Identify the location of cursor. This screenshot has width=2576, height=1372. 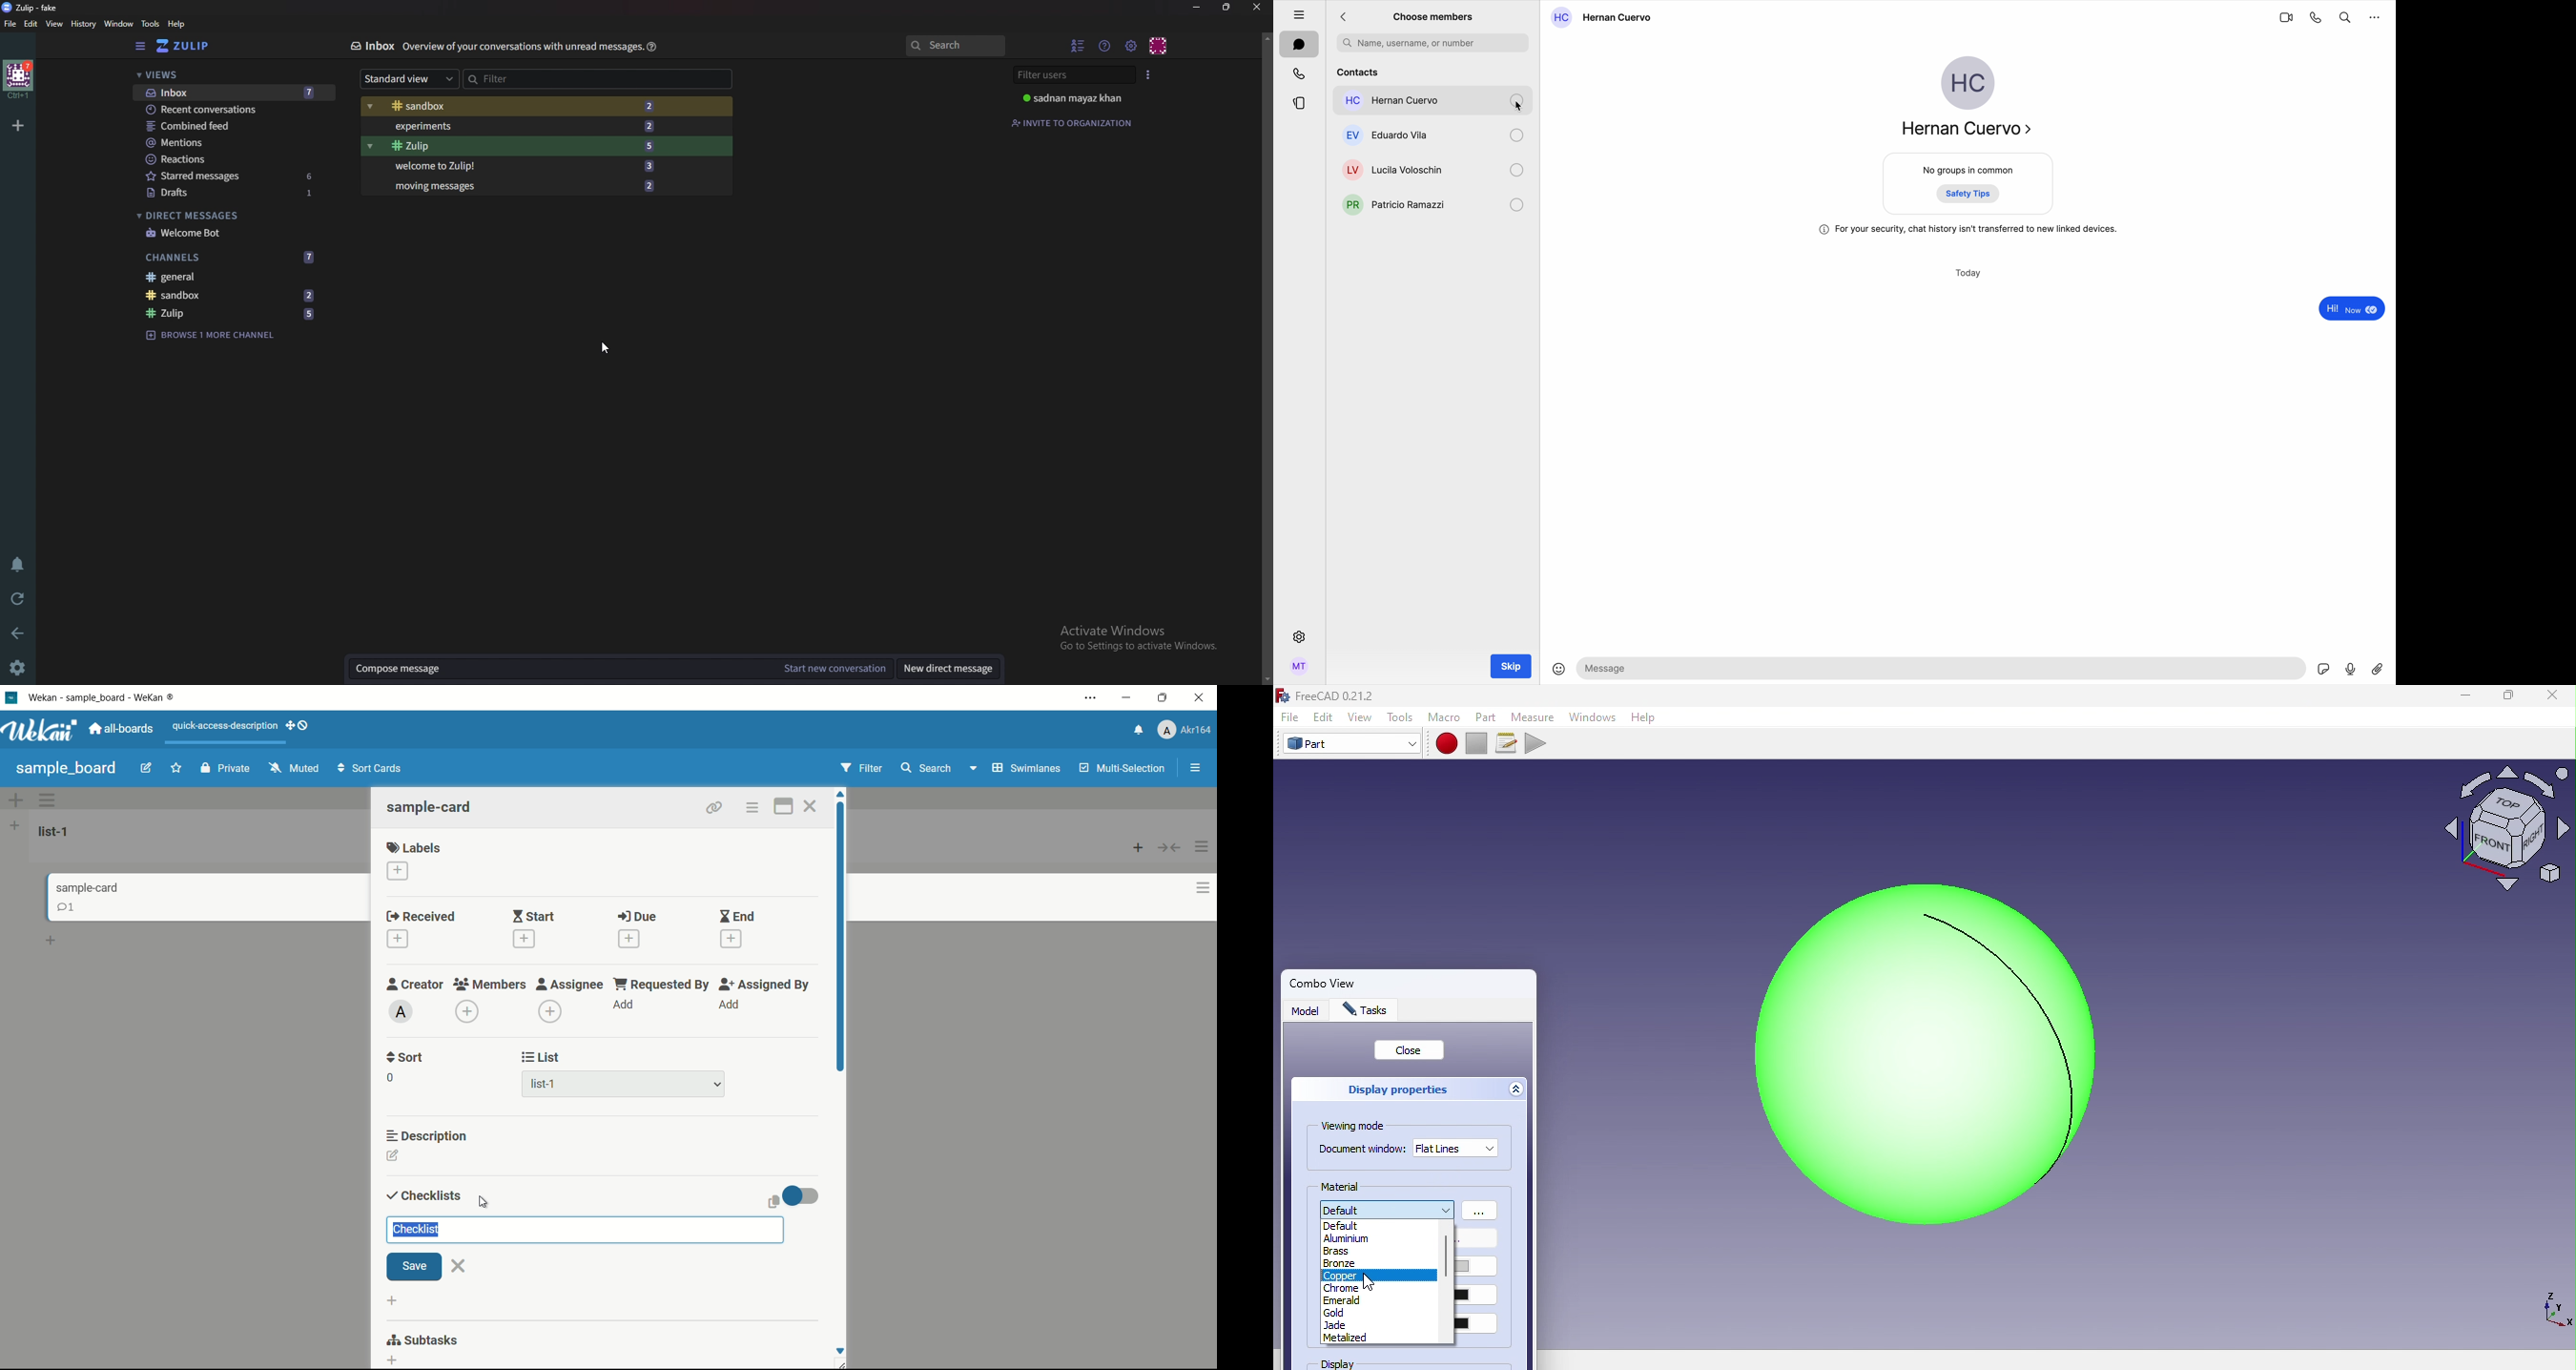
(1370, 1283).